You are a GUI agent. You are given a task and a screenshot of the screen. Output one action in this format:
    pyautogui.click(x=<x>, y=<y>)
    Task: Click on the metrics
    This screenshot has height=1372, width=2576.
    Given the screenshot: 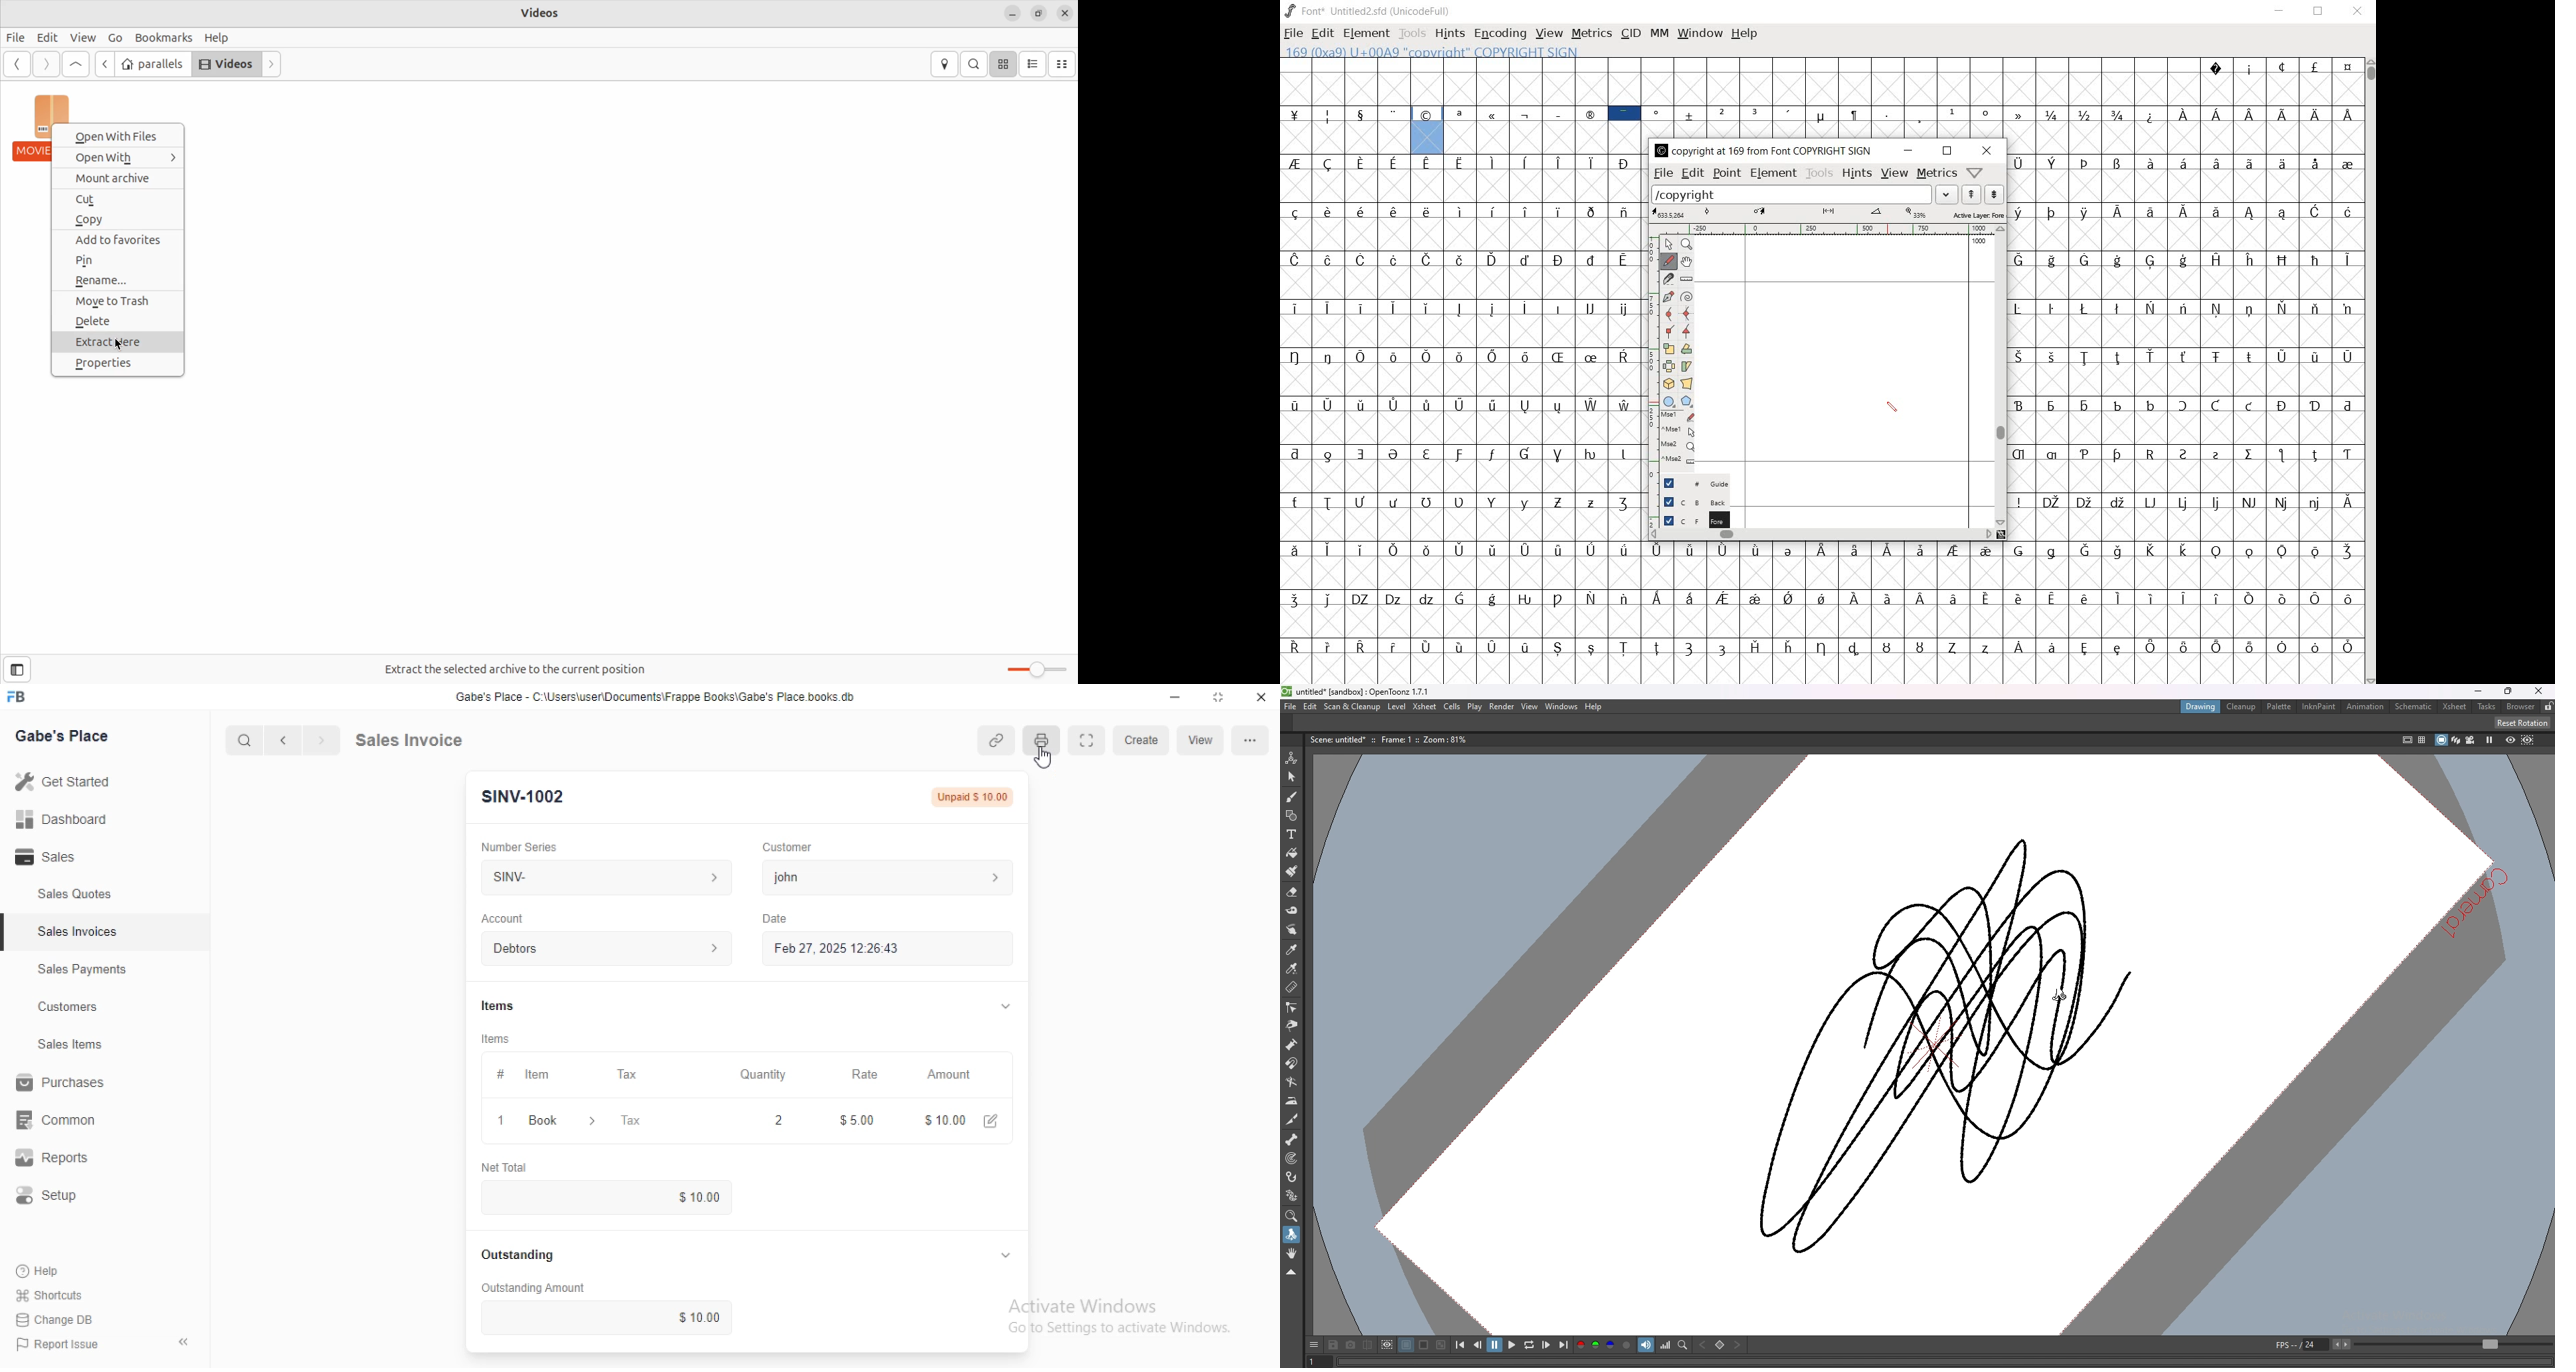 What is the action you would take?
    pyautogui.click(x=1591, y=33)
    